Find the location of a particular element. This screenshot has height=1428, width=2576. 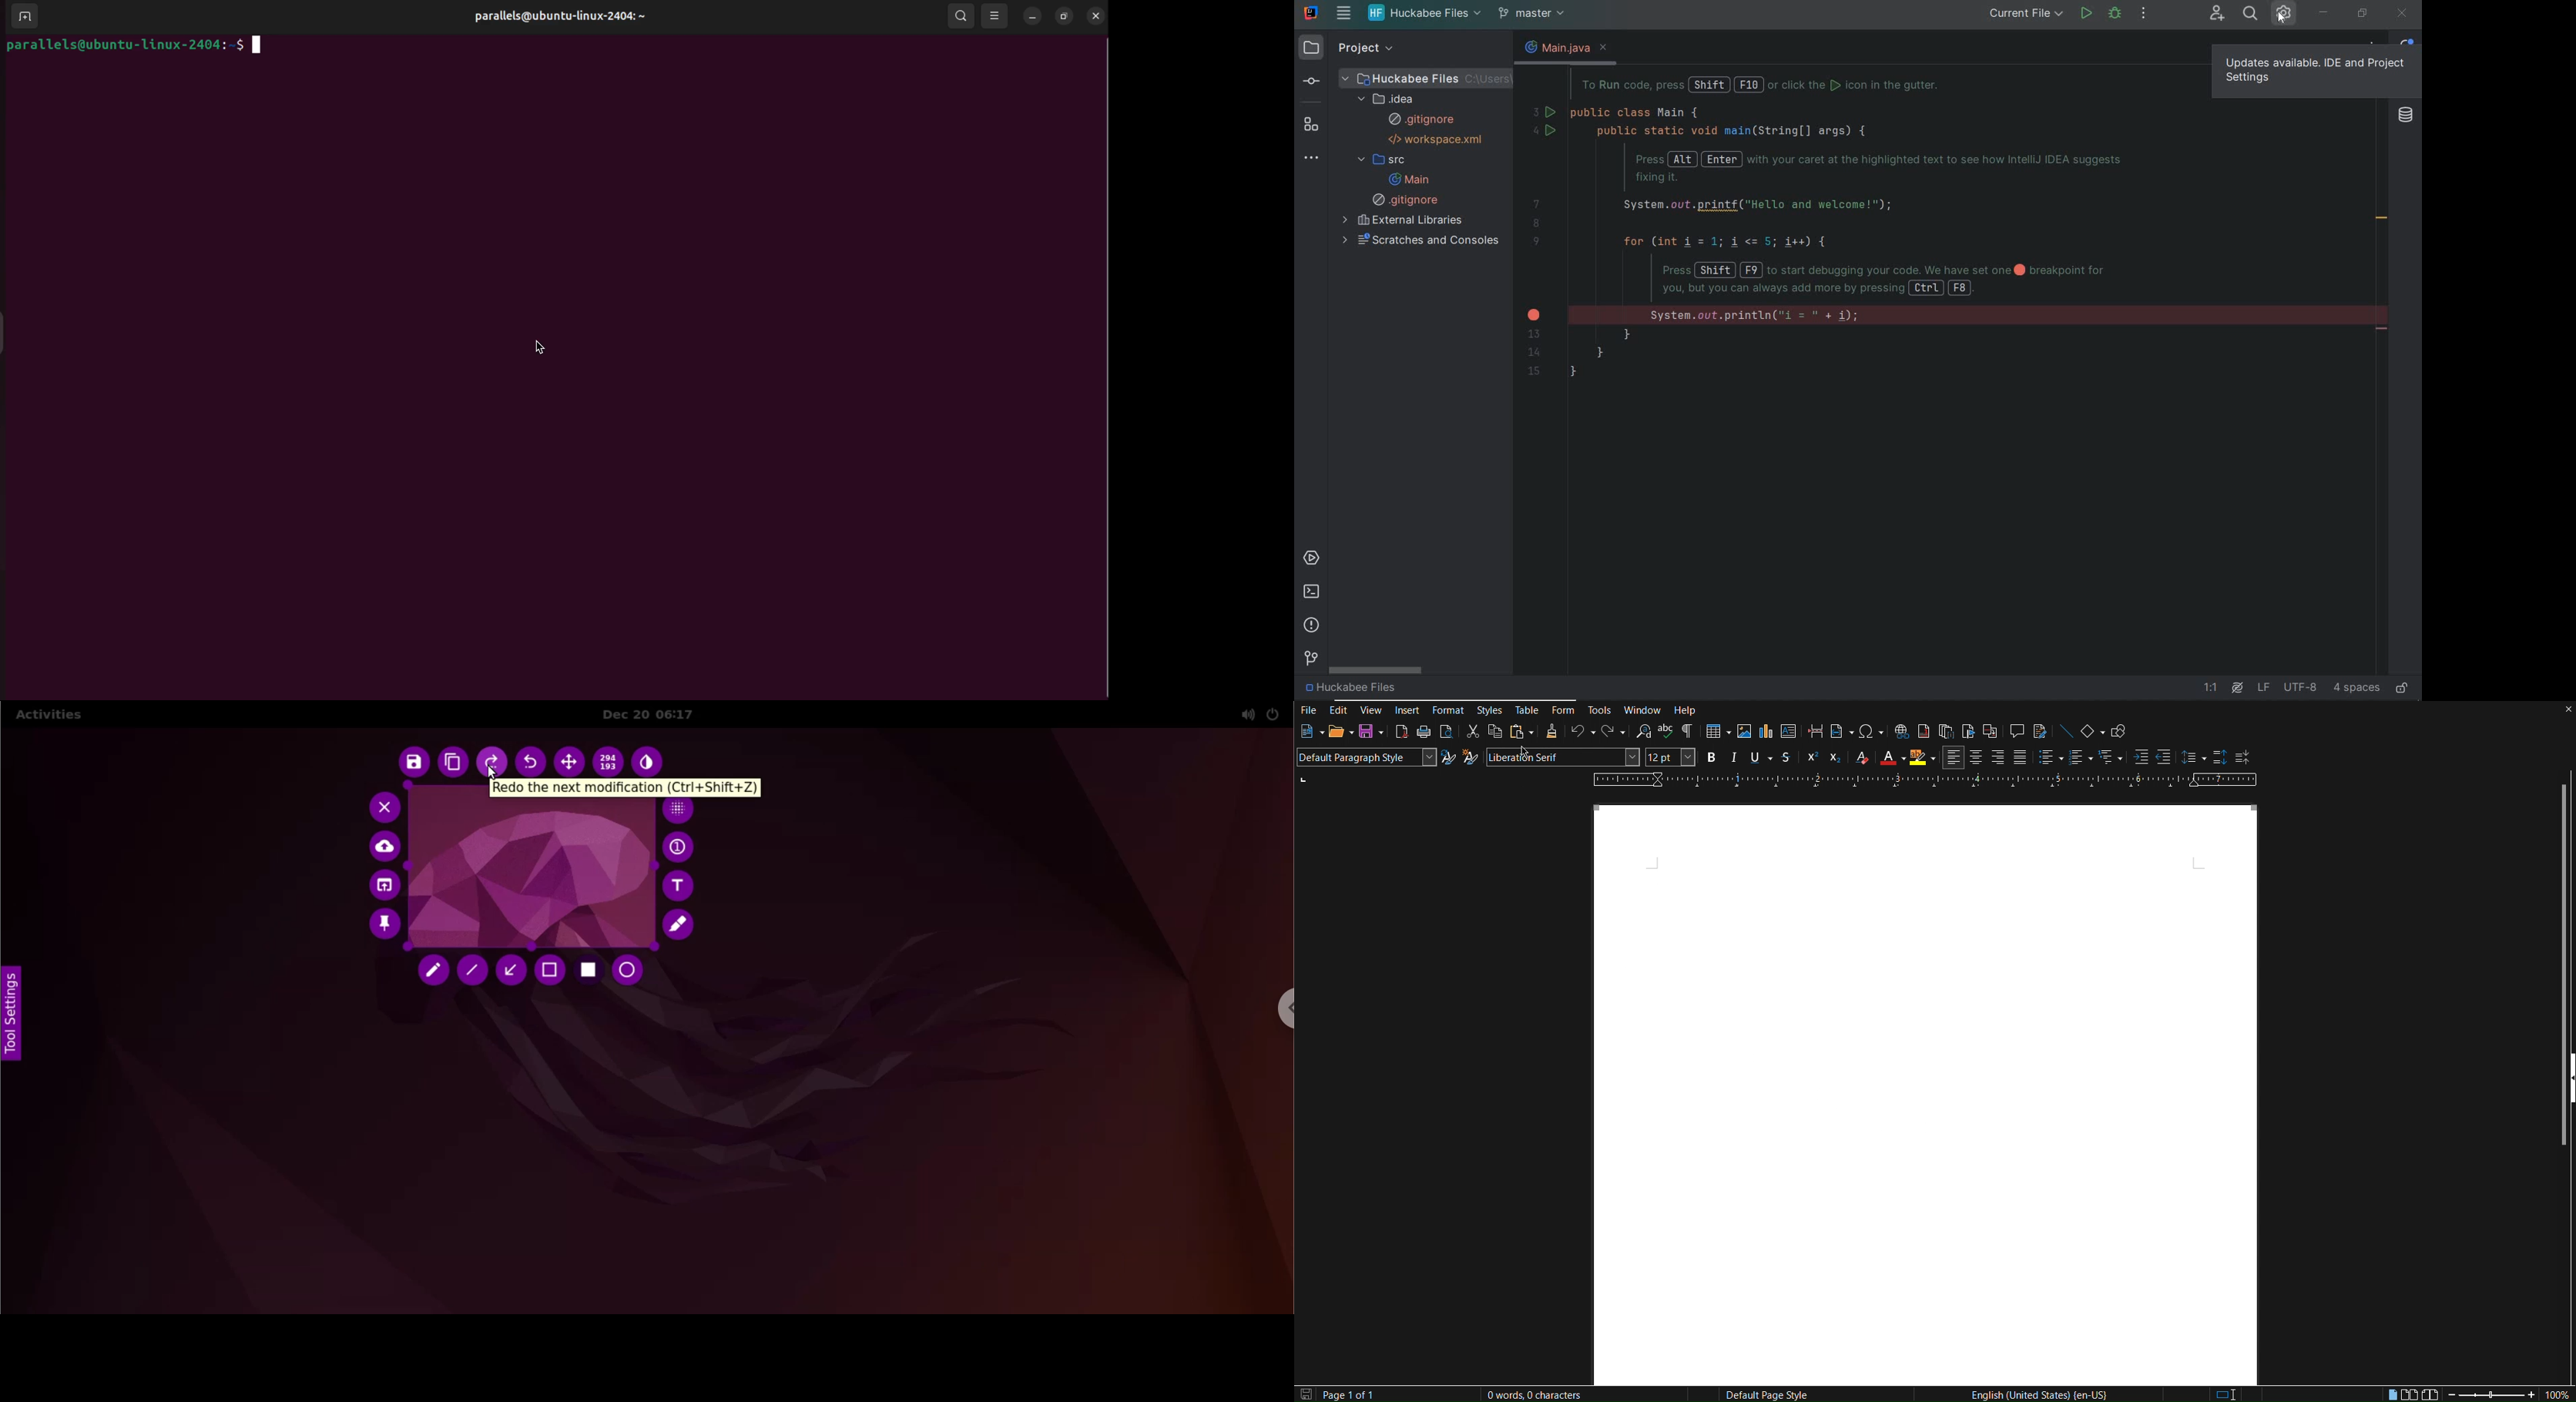

Paste is located at coordinates (1522, 734).